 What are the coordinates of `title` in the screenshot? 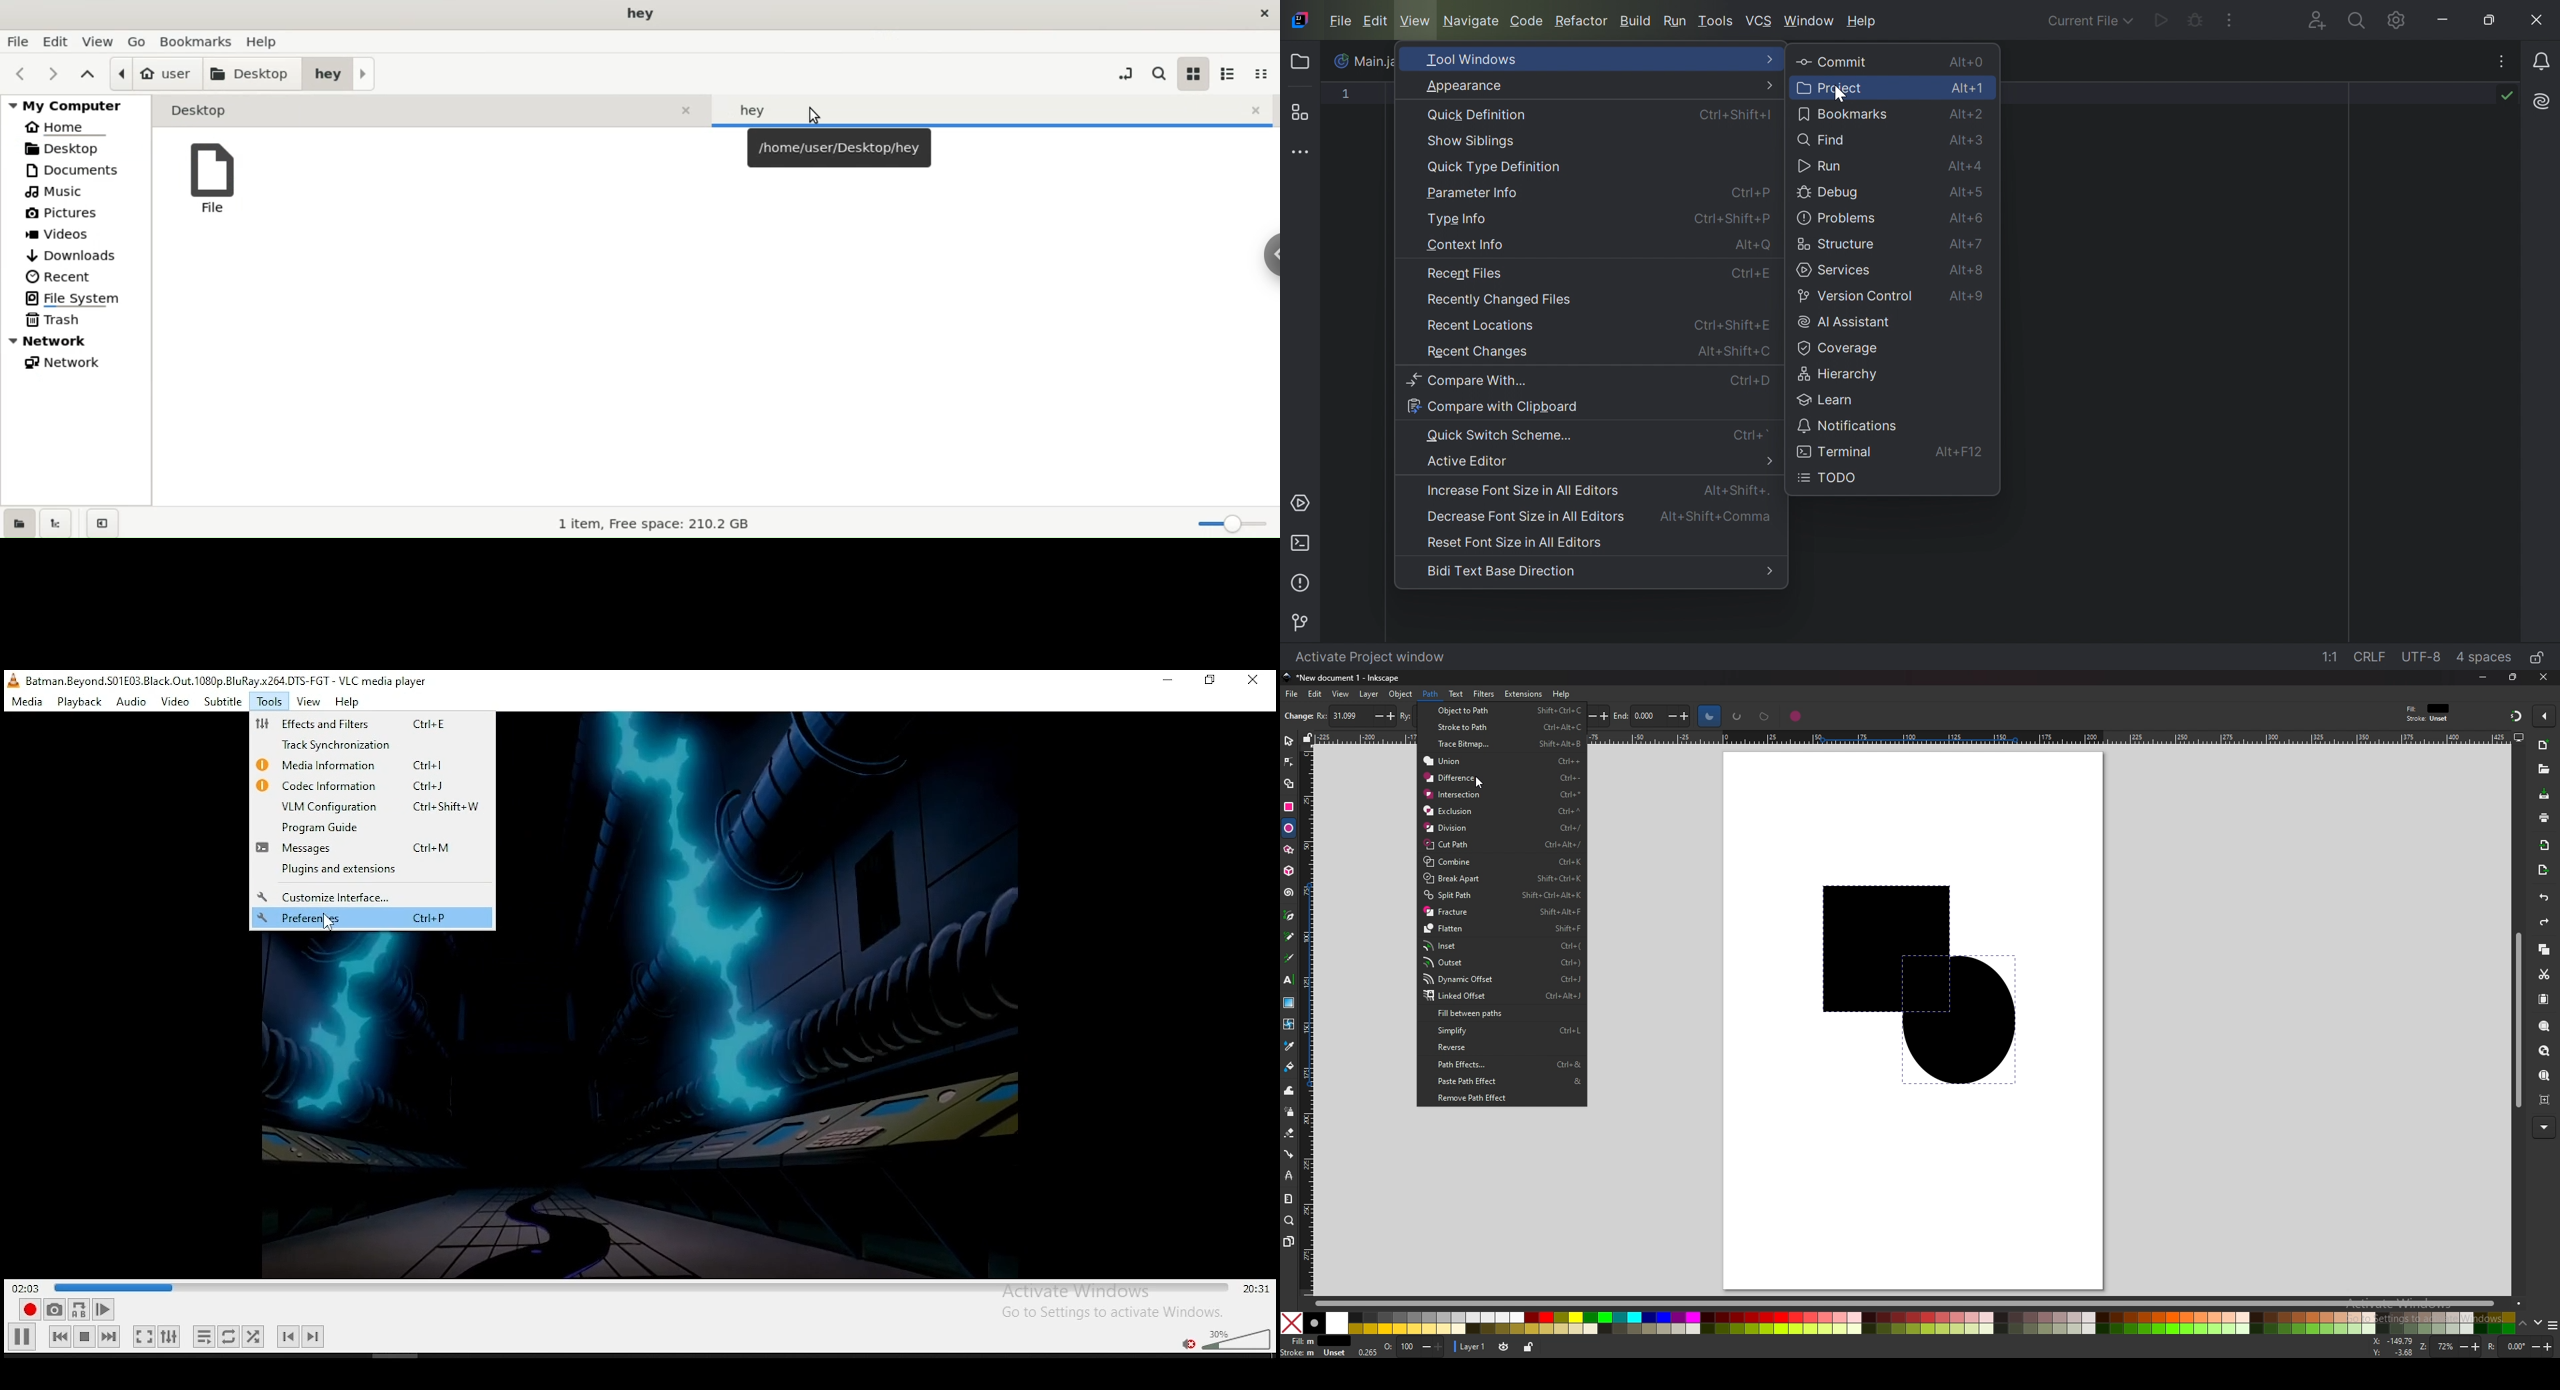 It's located at (1340, 677).